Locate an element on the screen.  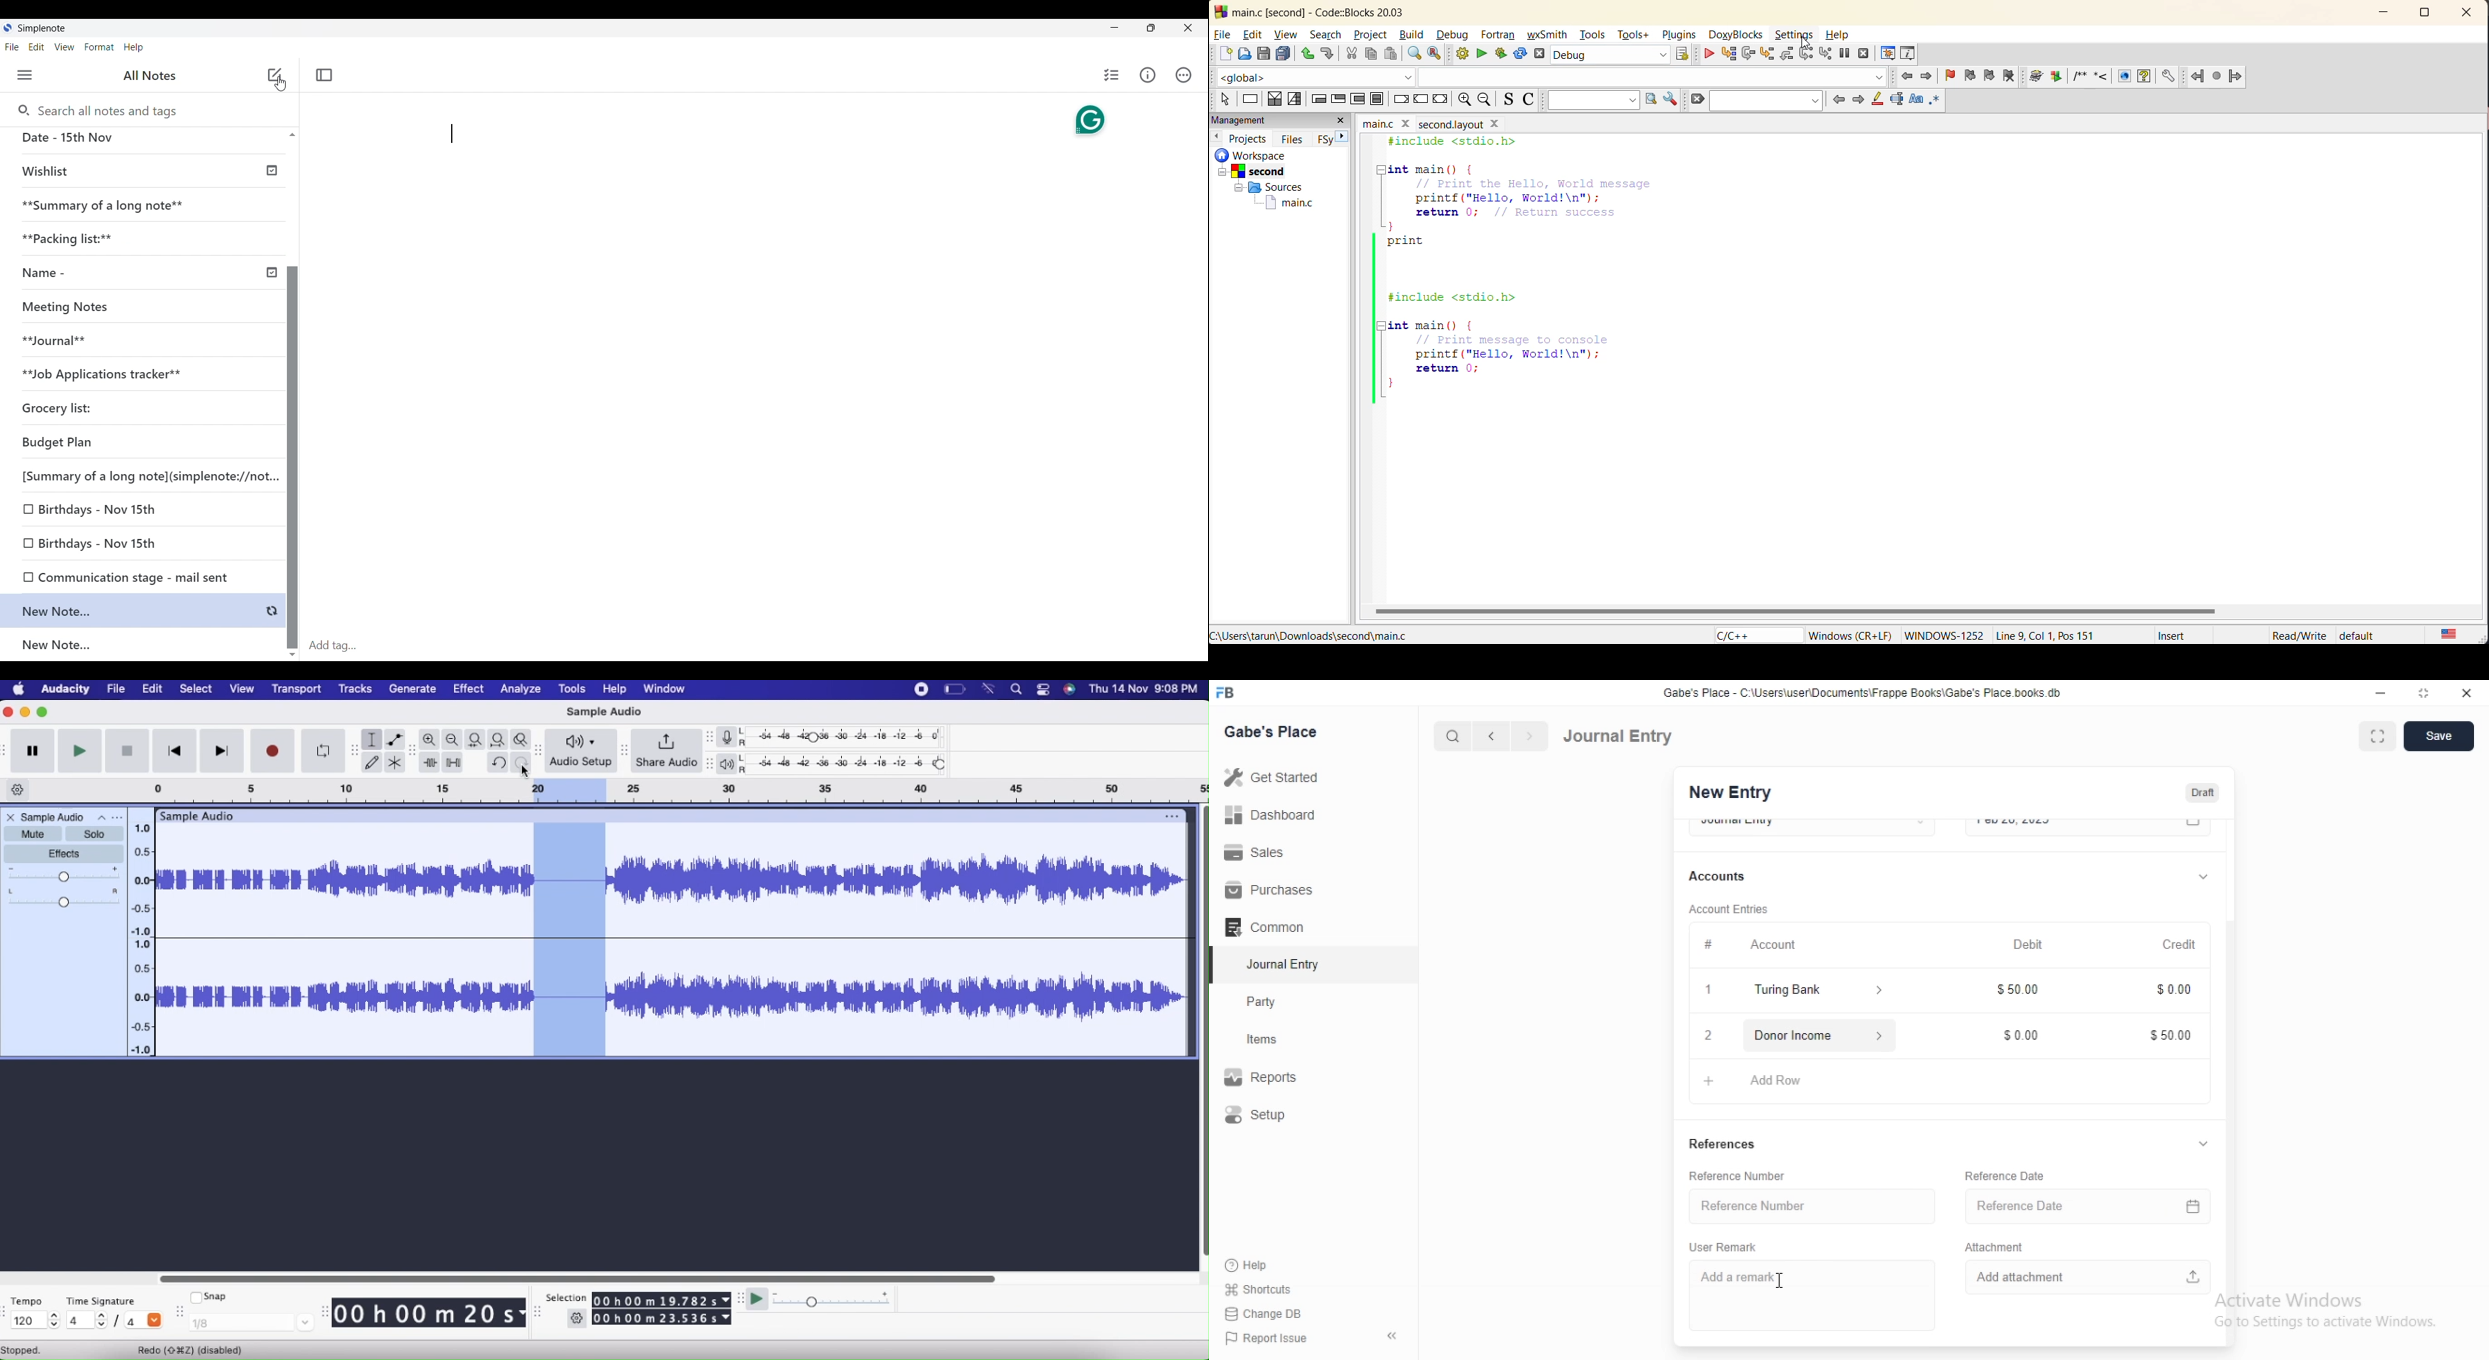
tools is located at coordinates (1594, 36).